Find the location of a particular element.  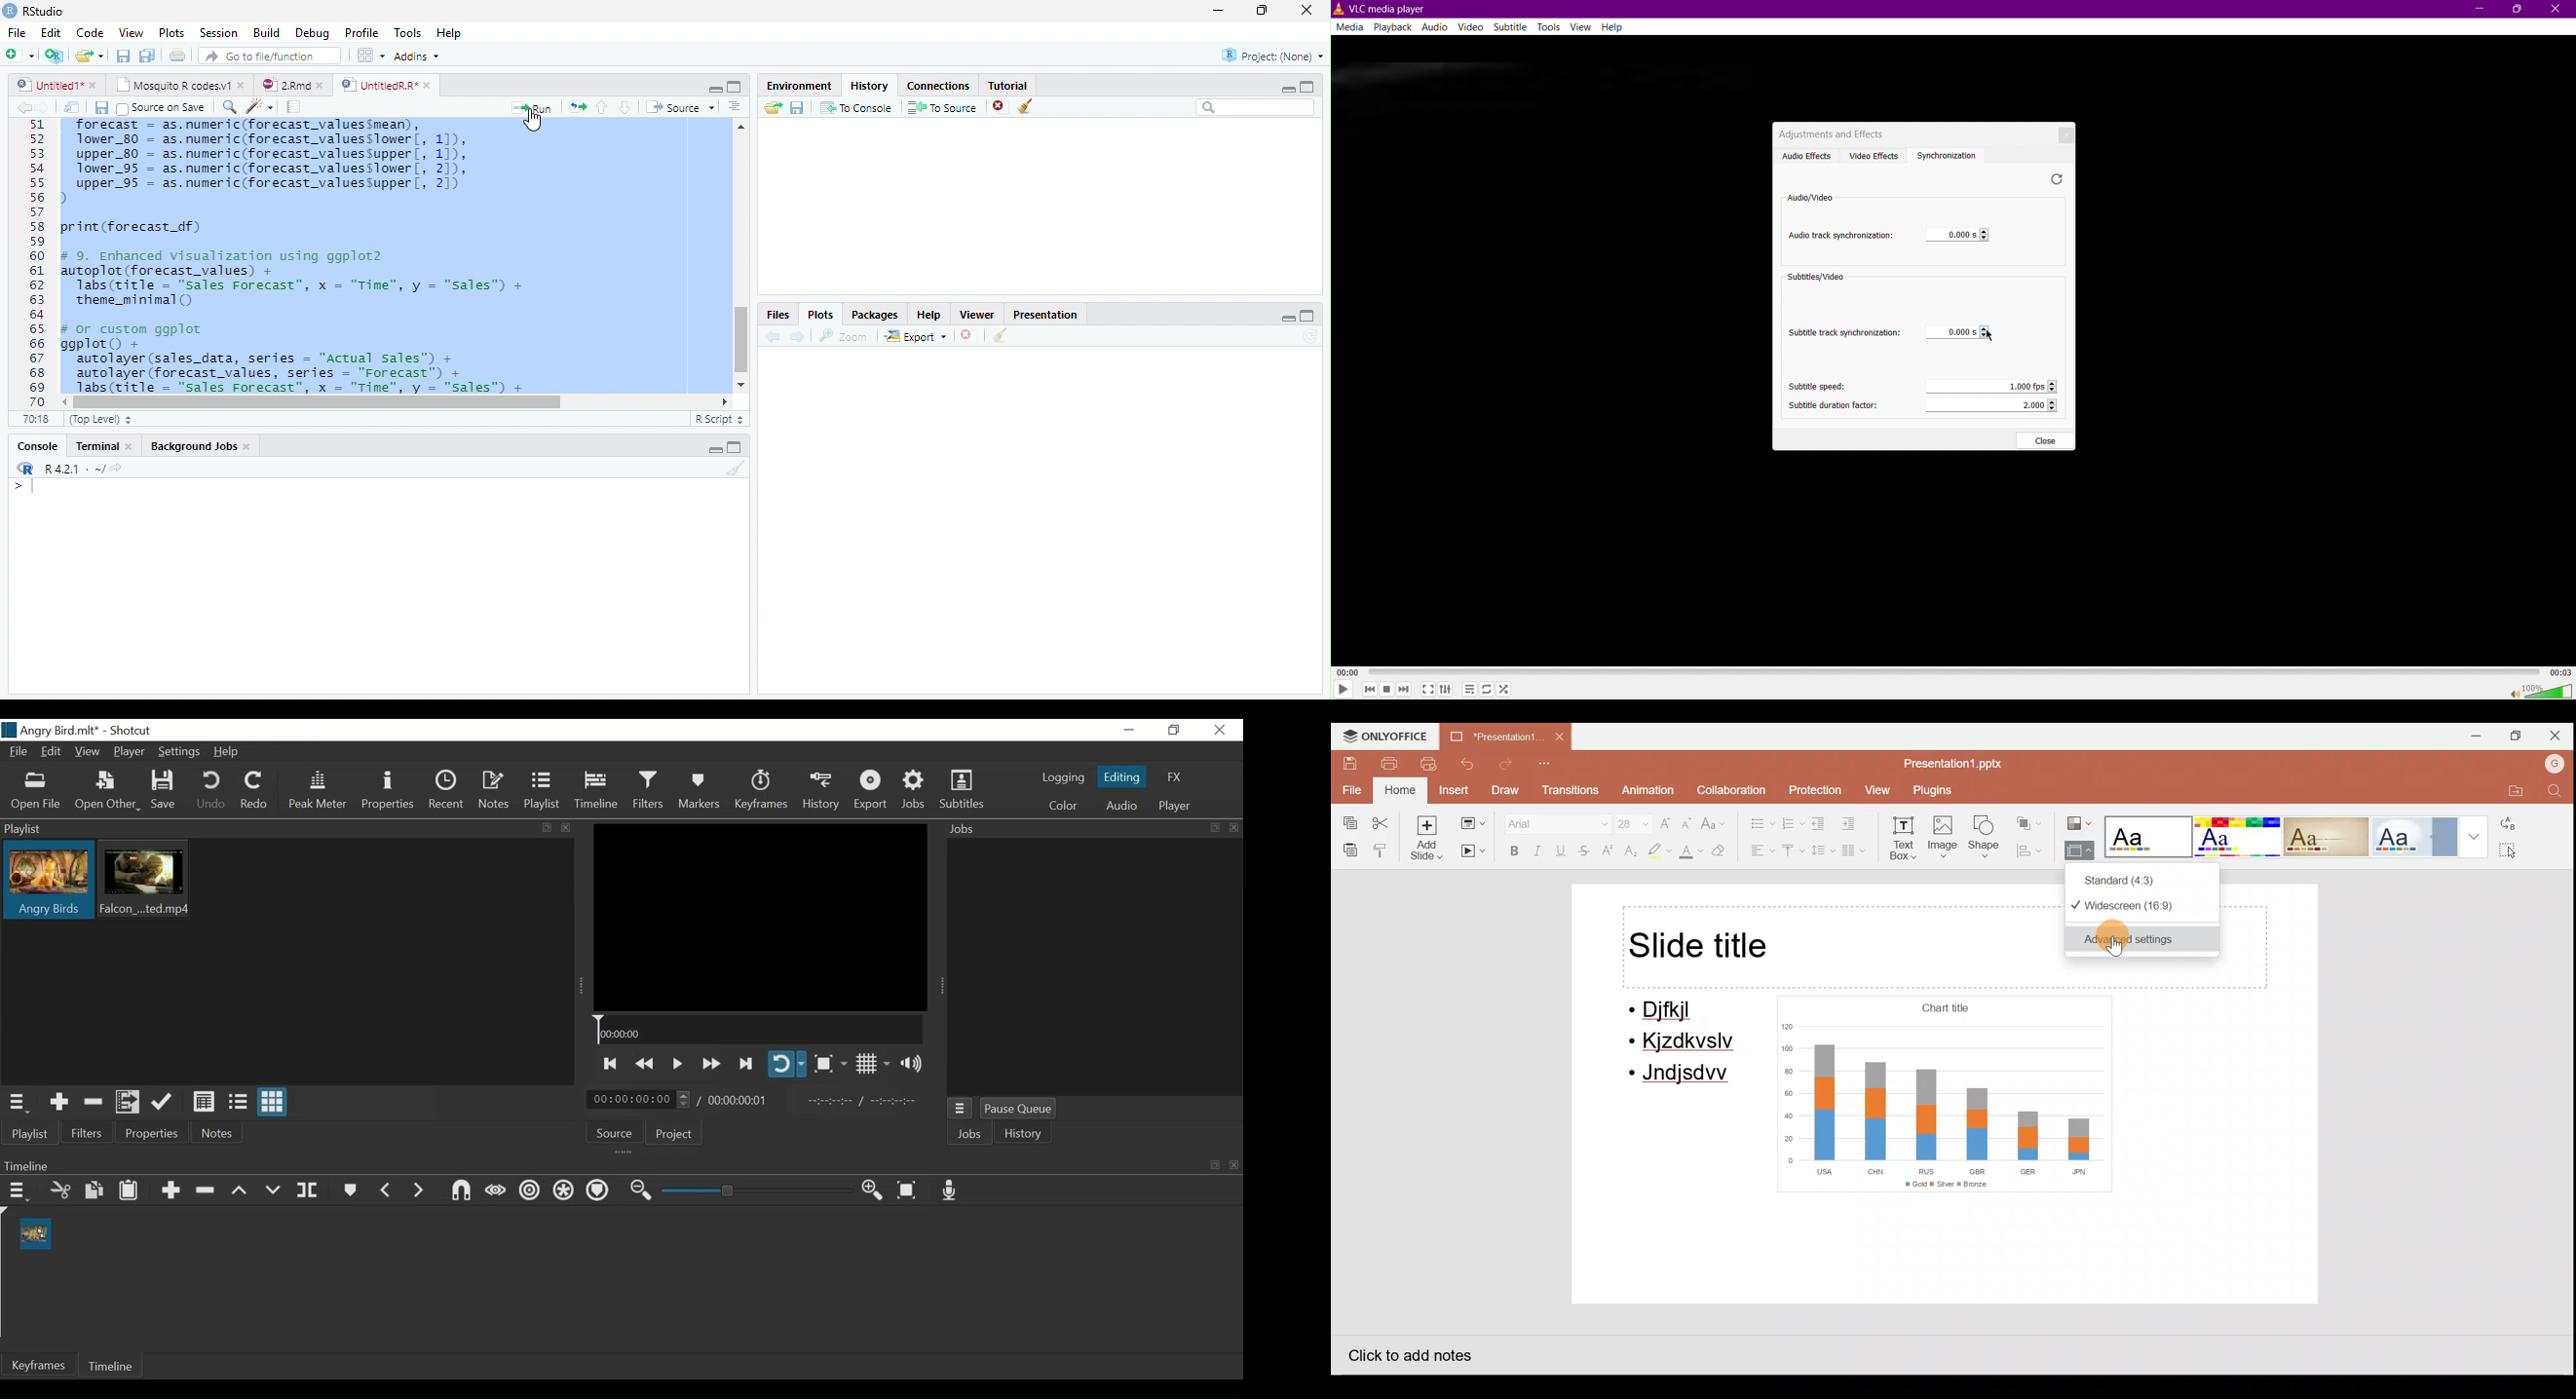

Theme 1 is located at coordinates (2150, 838).